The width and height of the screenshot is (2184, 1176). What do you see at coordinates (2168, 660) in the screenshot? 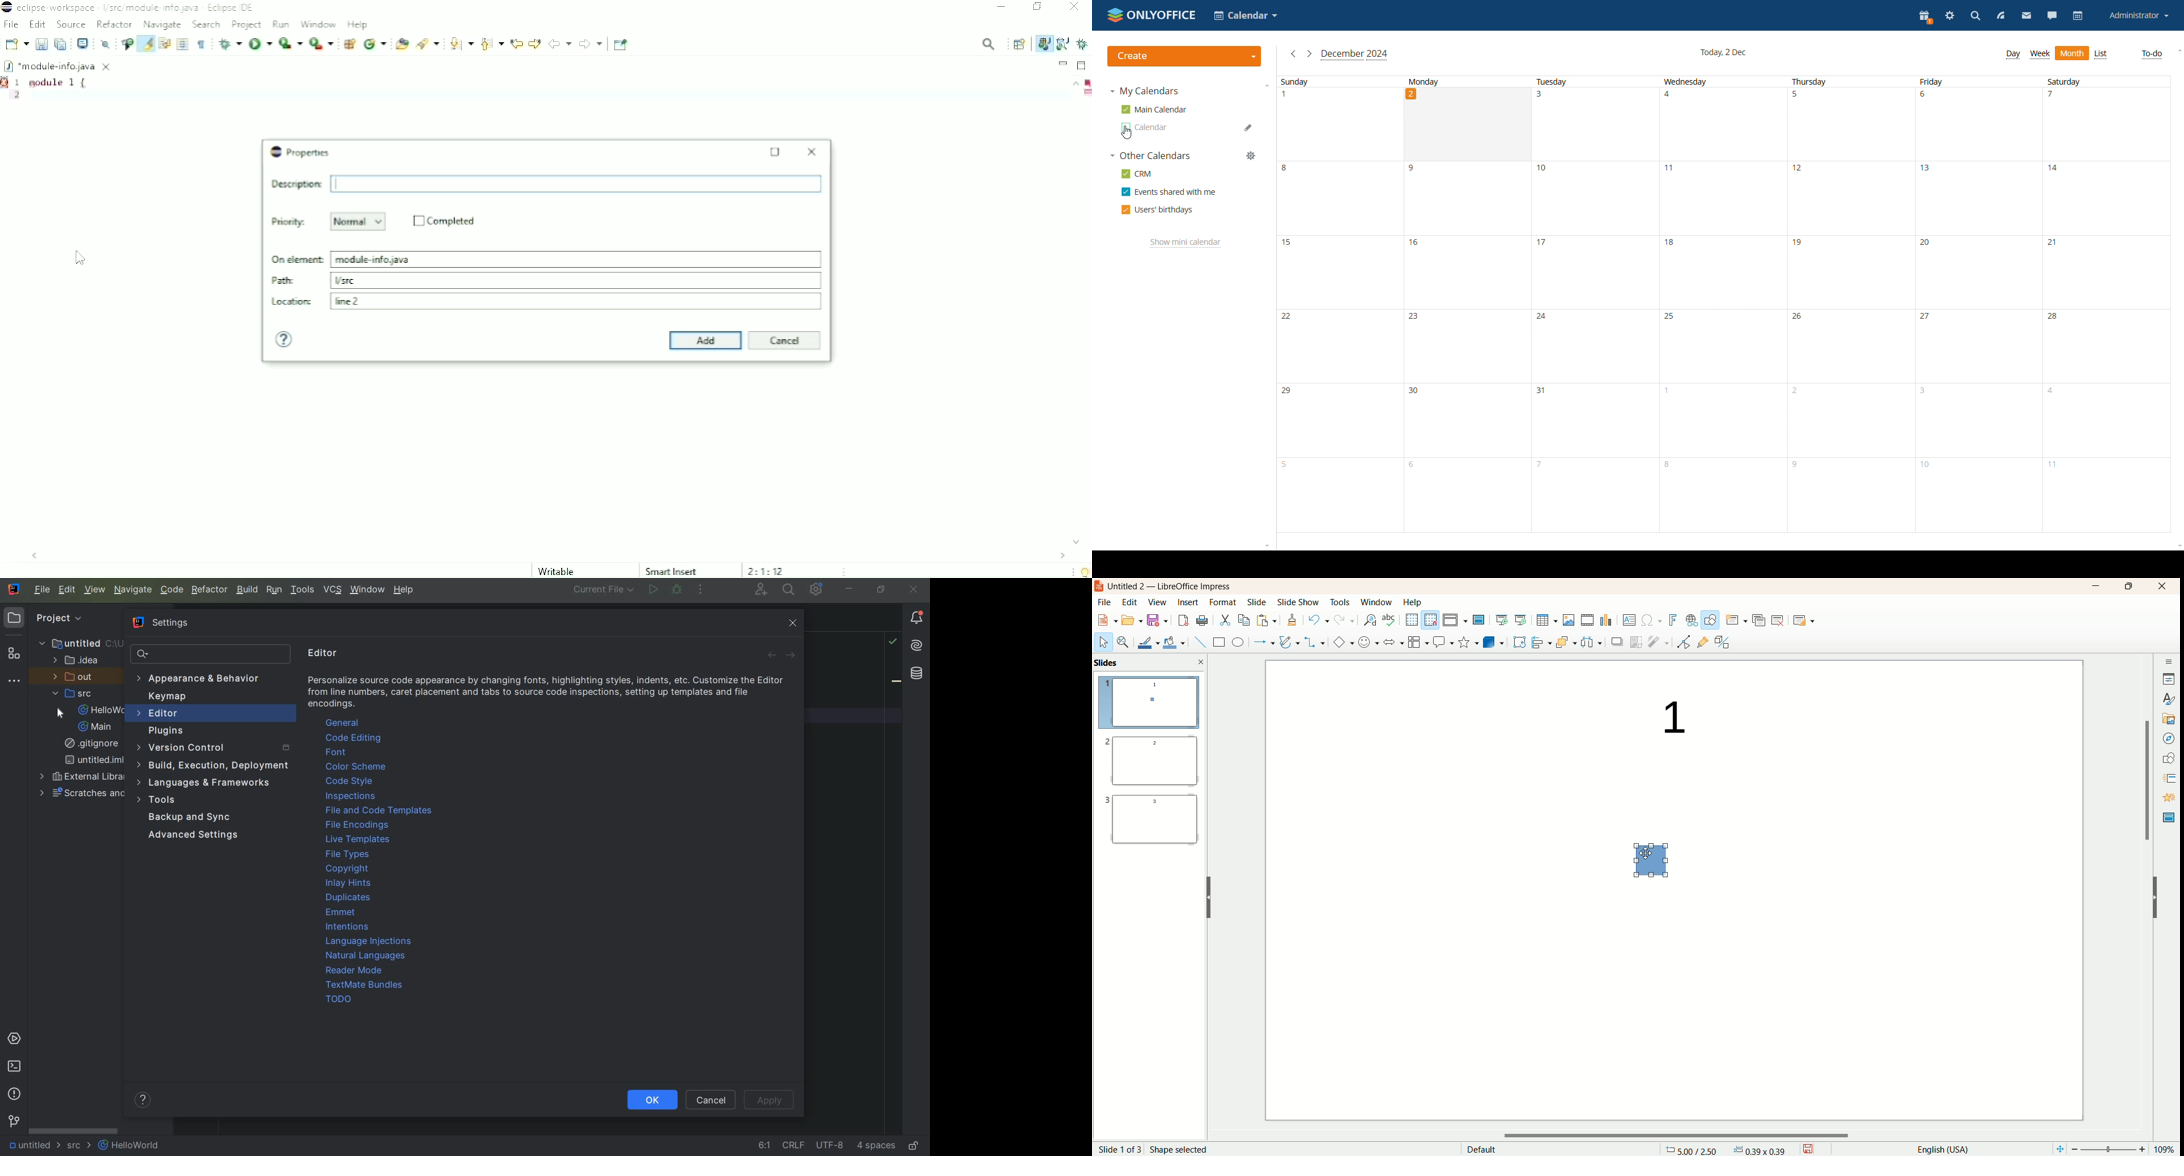
I see `sidebar settings` at bounding box center [2168, 660].